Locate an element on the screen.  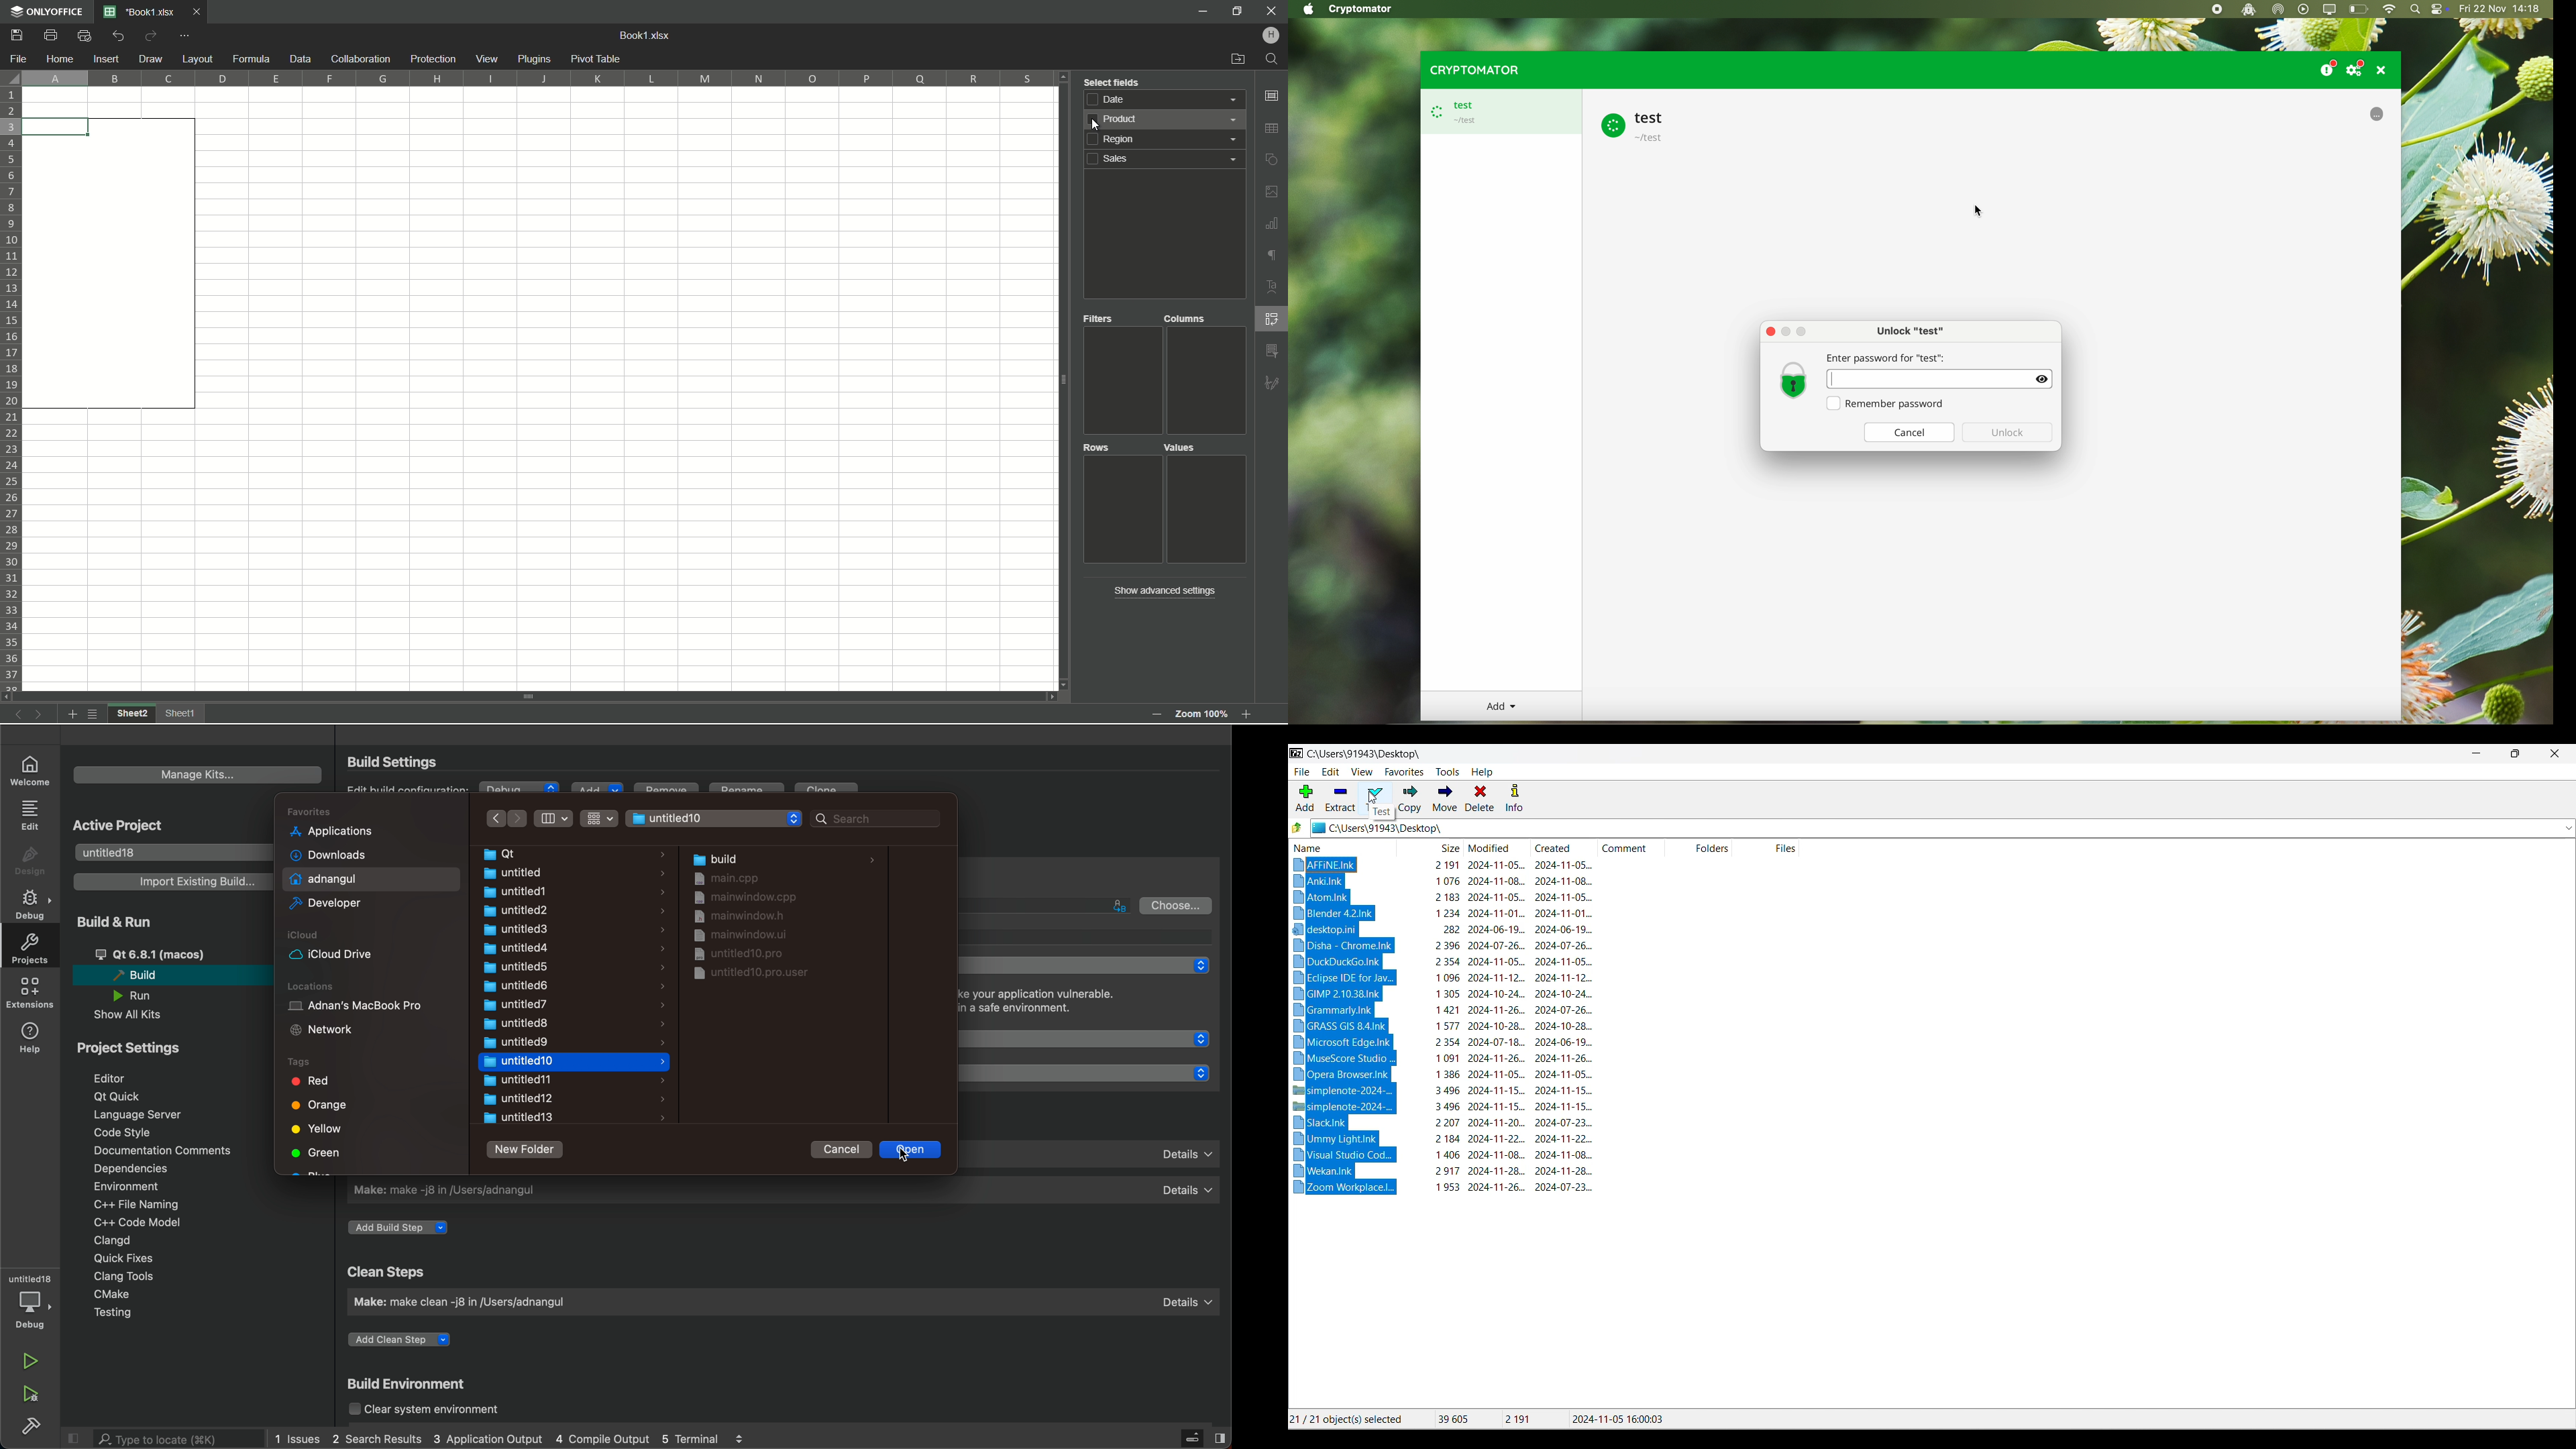
cells is located at coordinates (113, 549).